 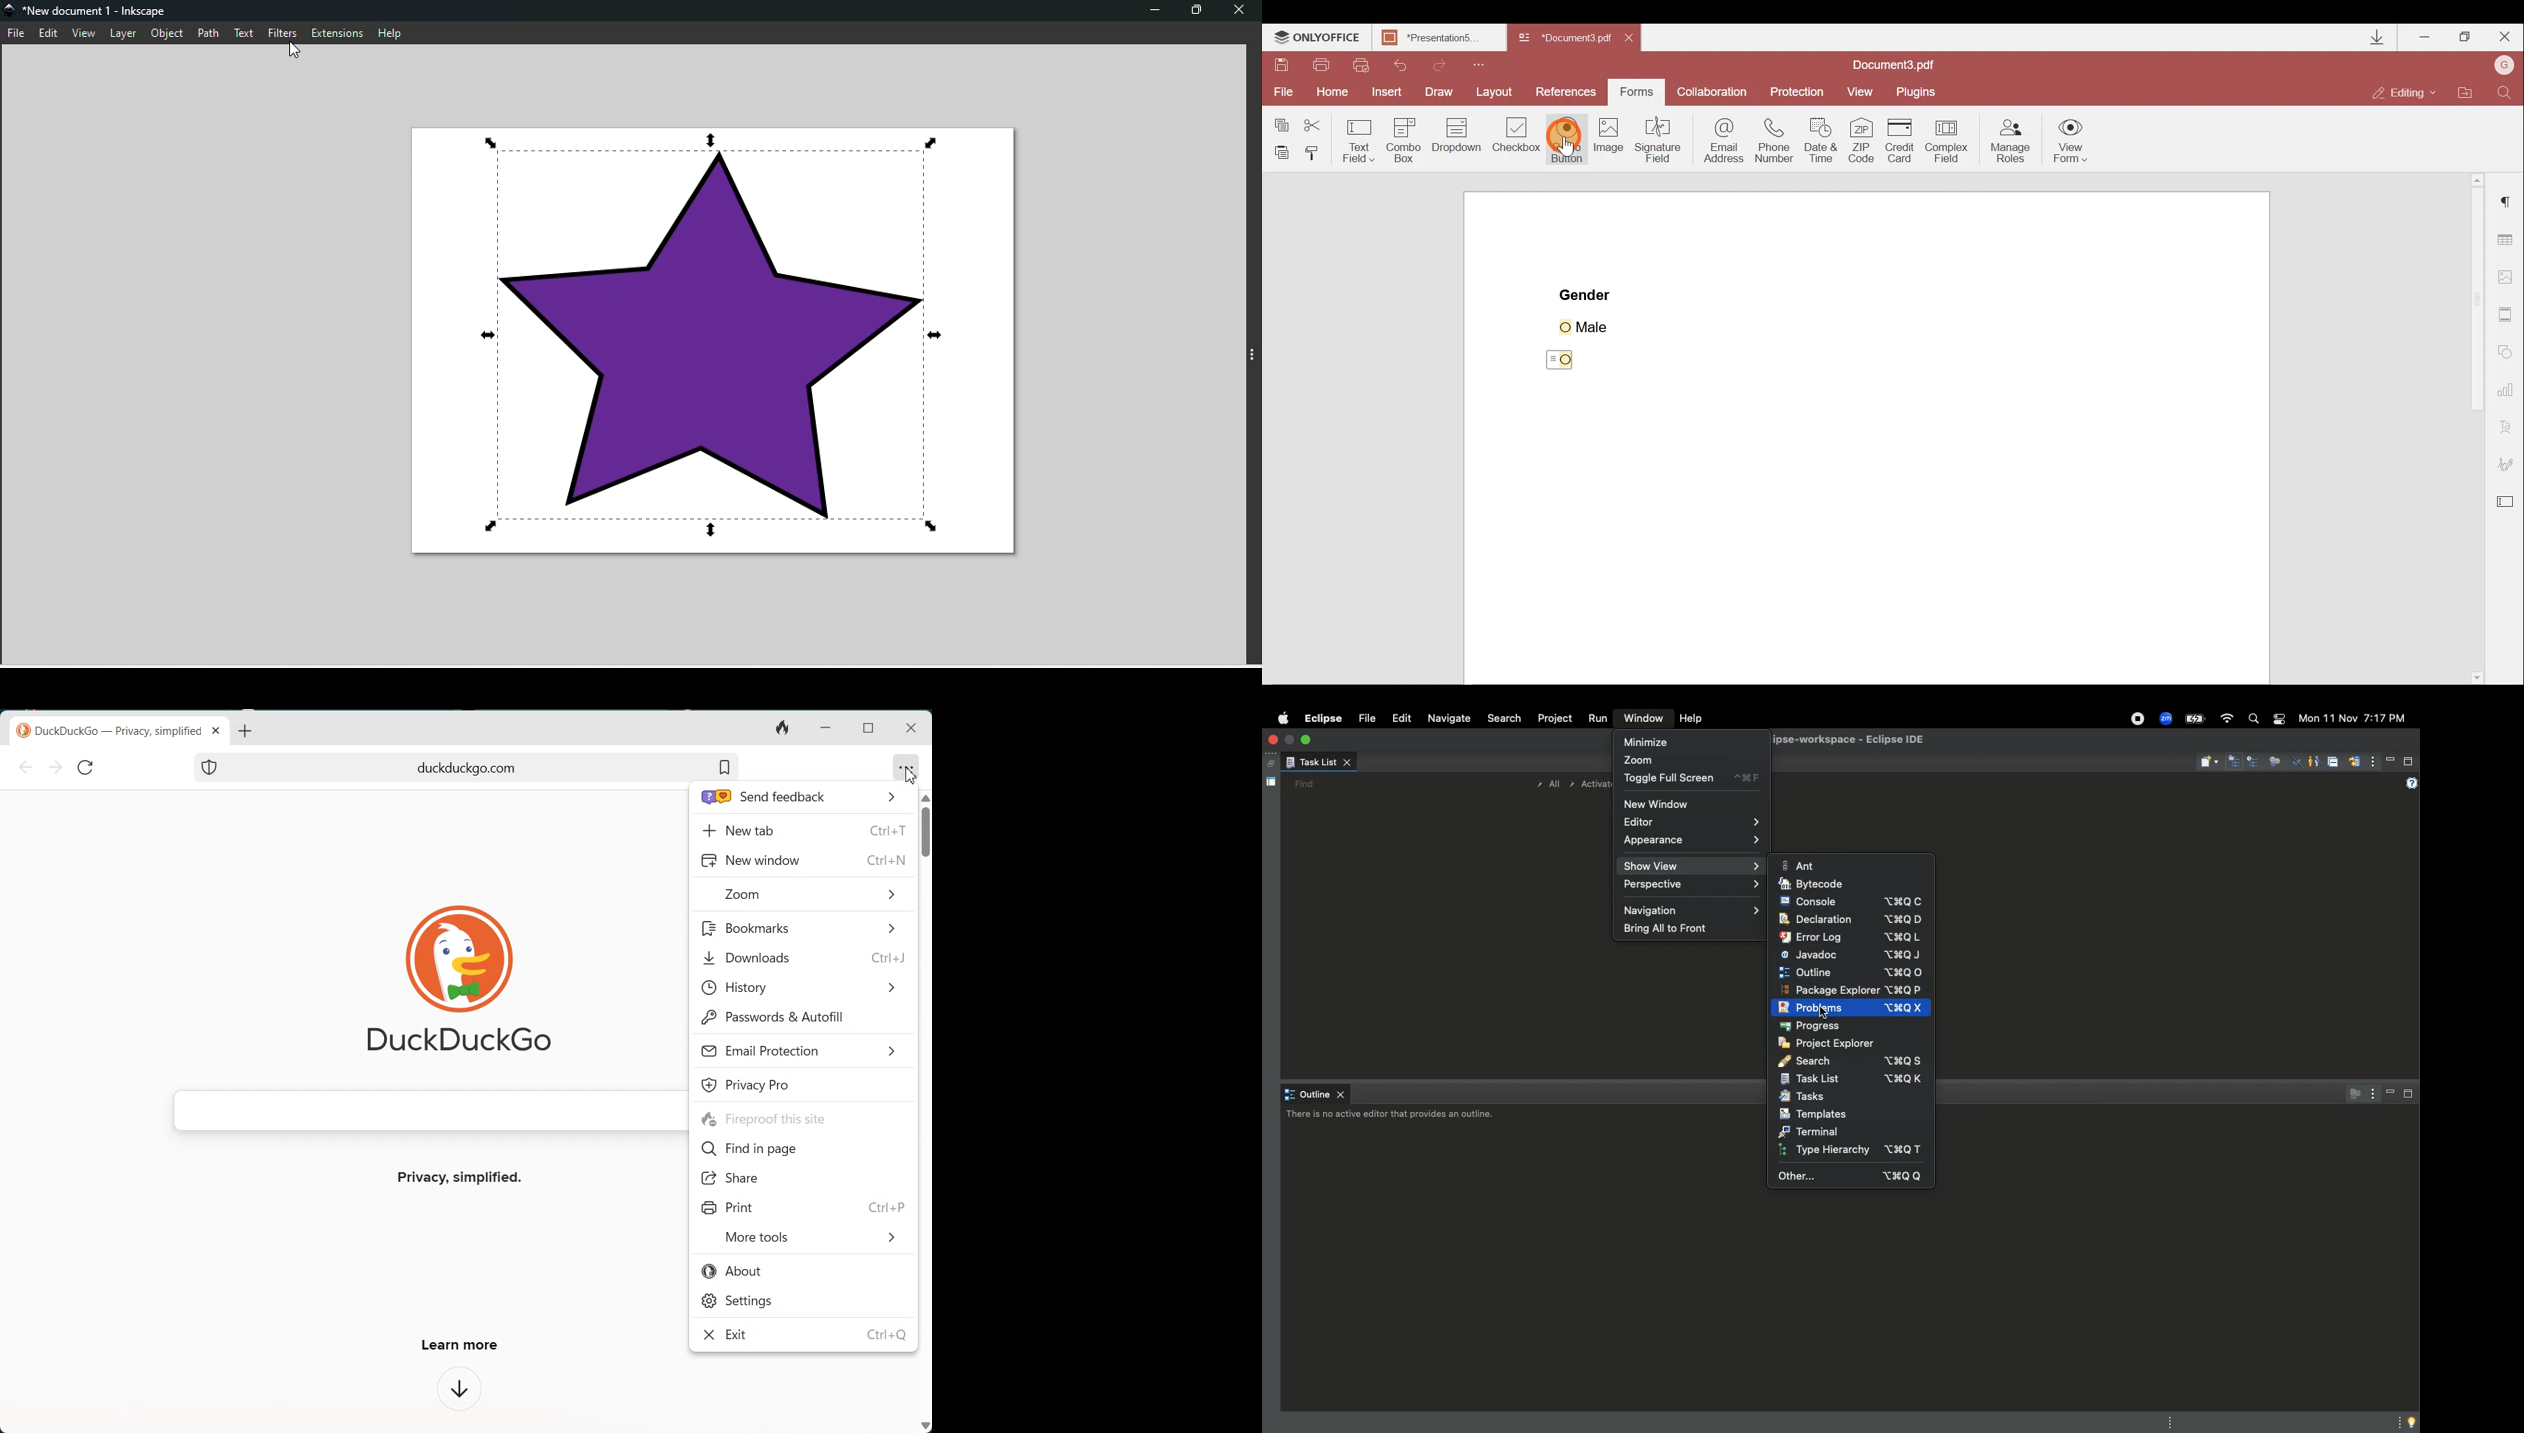 I want to click on View menu, so click(x=2371, y=1093).